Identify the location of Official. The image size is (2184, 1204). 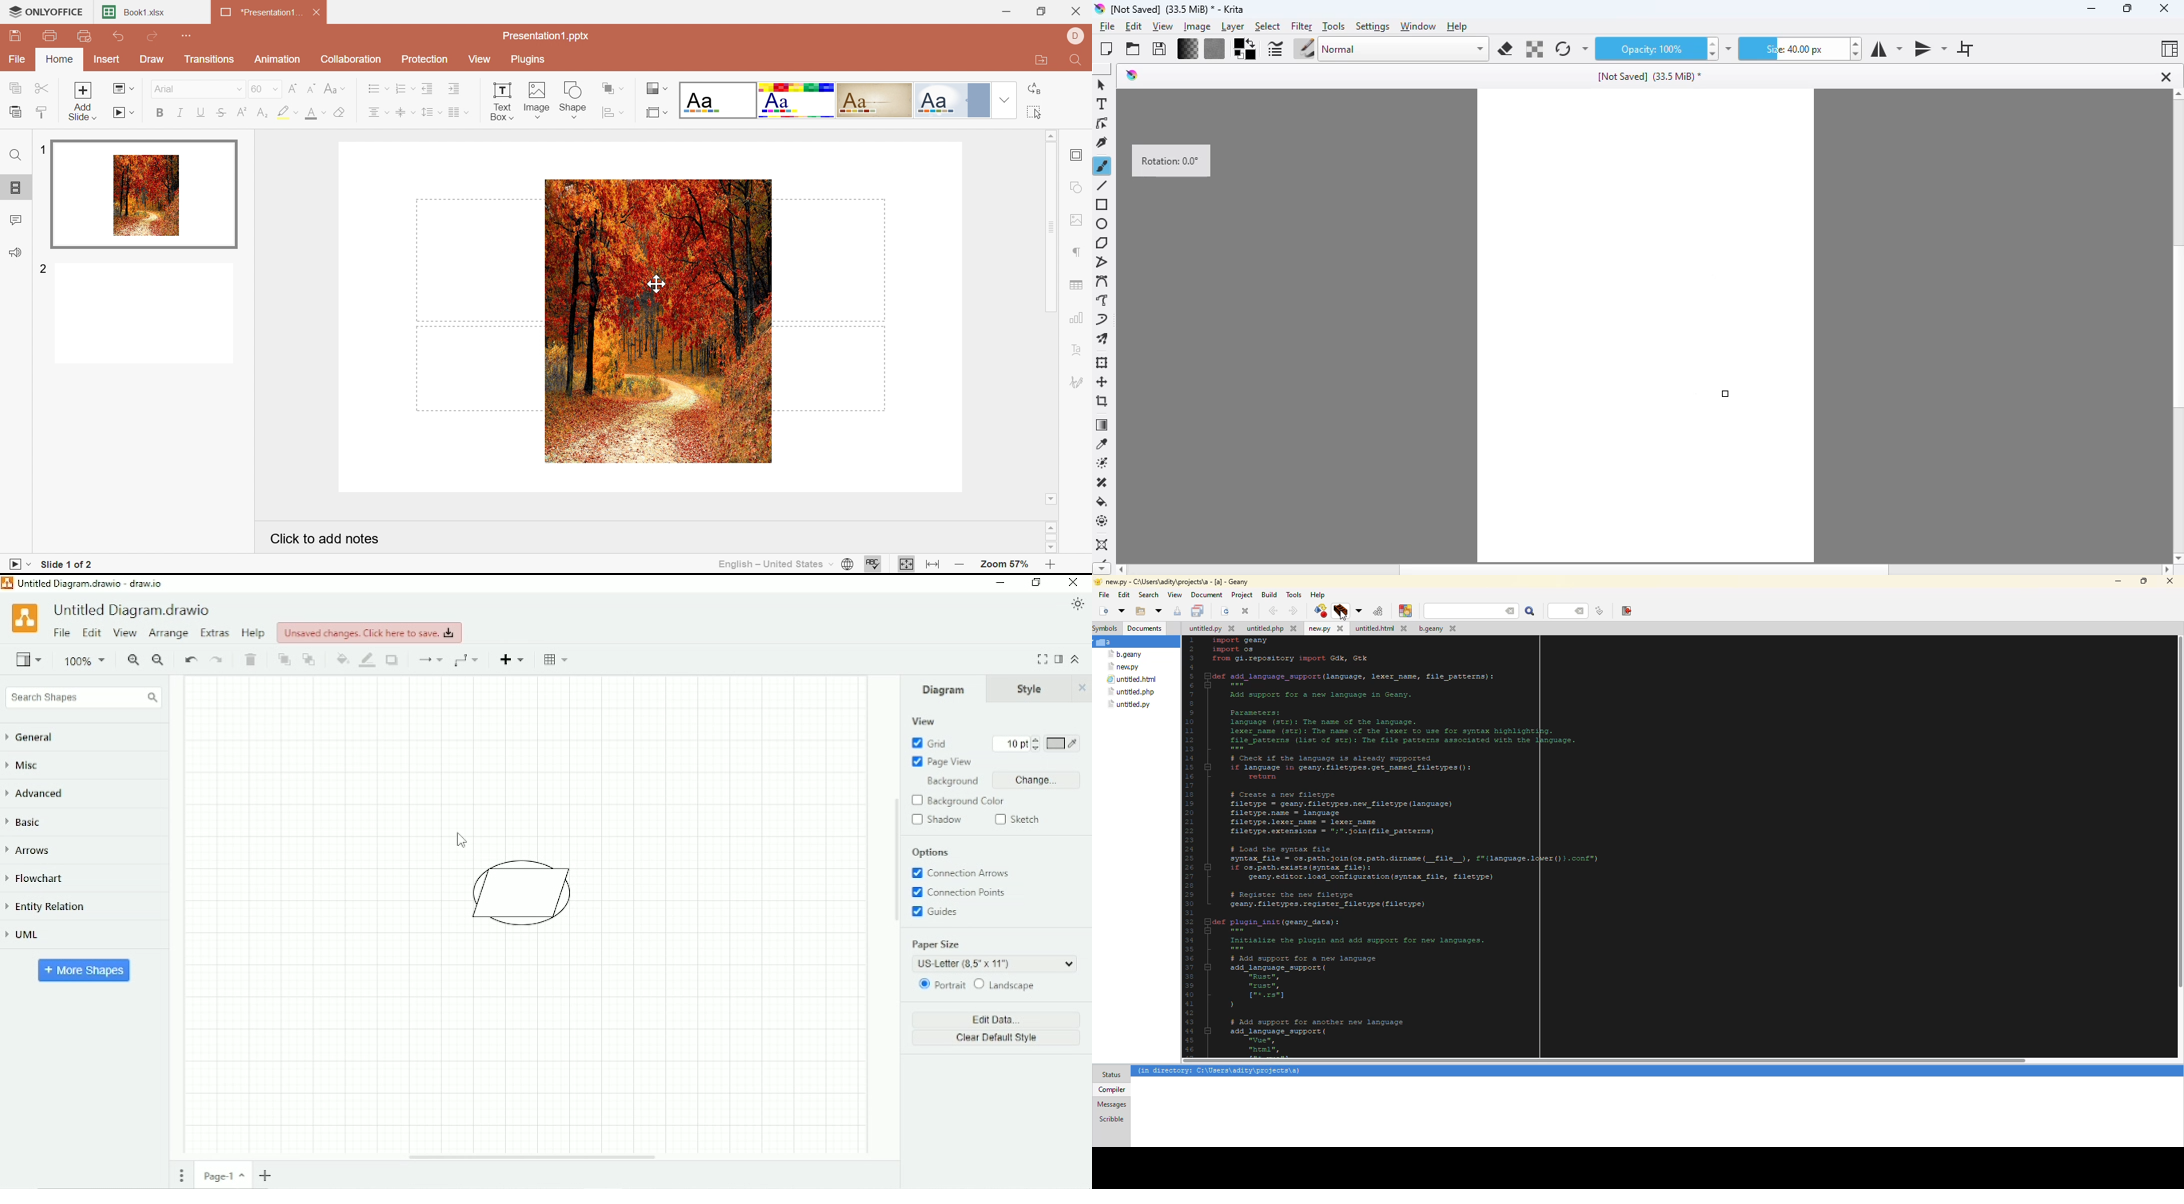
(952, 100).